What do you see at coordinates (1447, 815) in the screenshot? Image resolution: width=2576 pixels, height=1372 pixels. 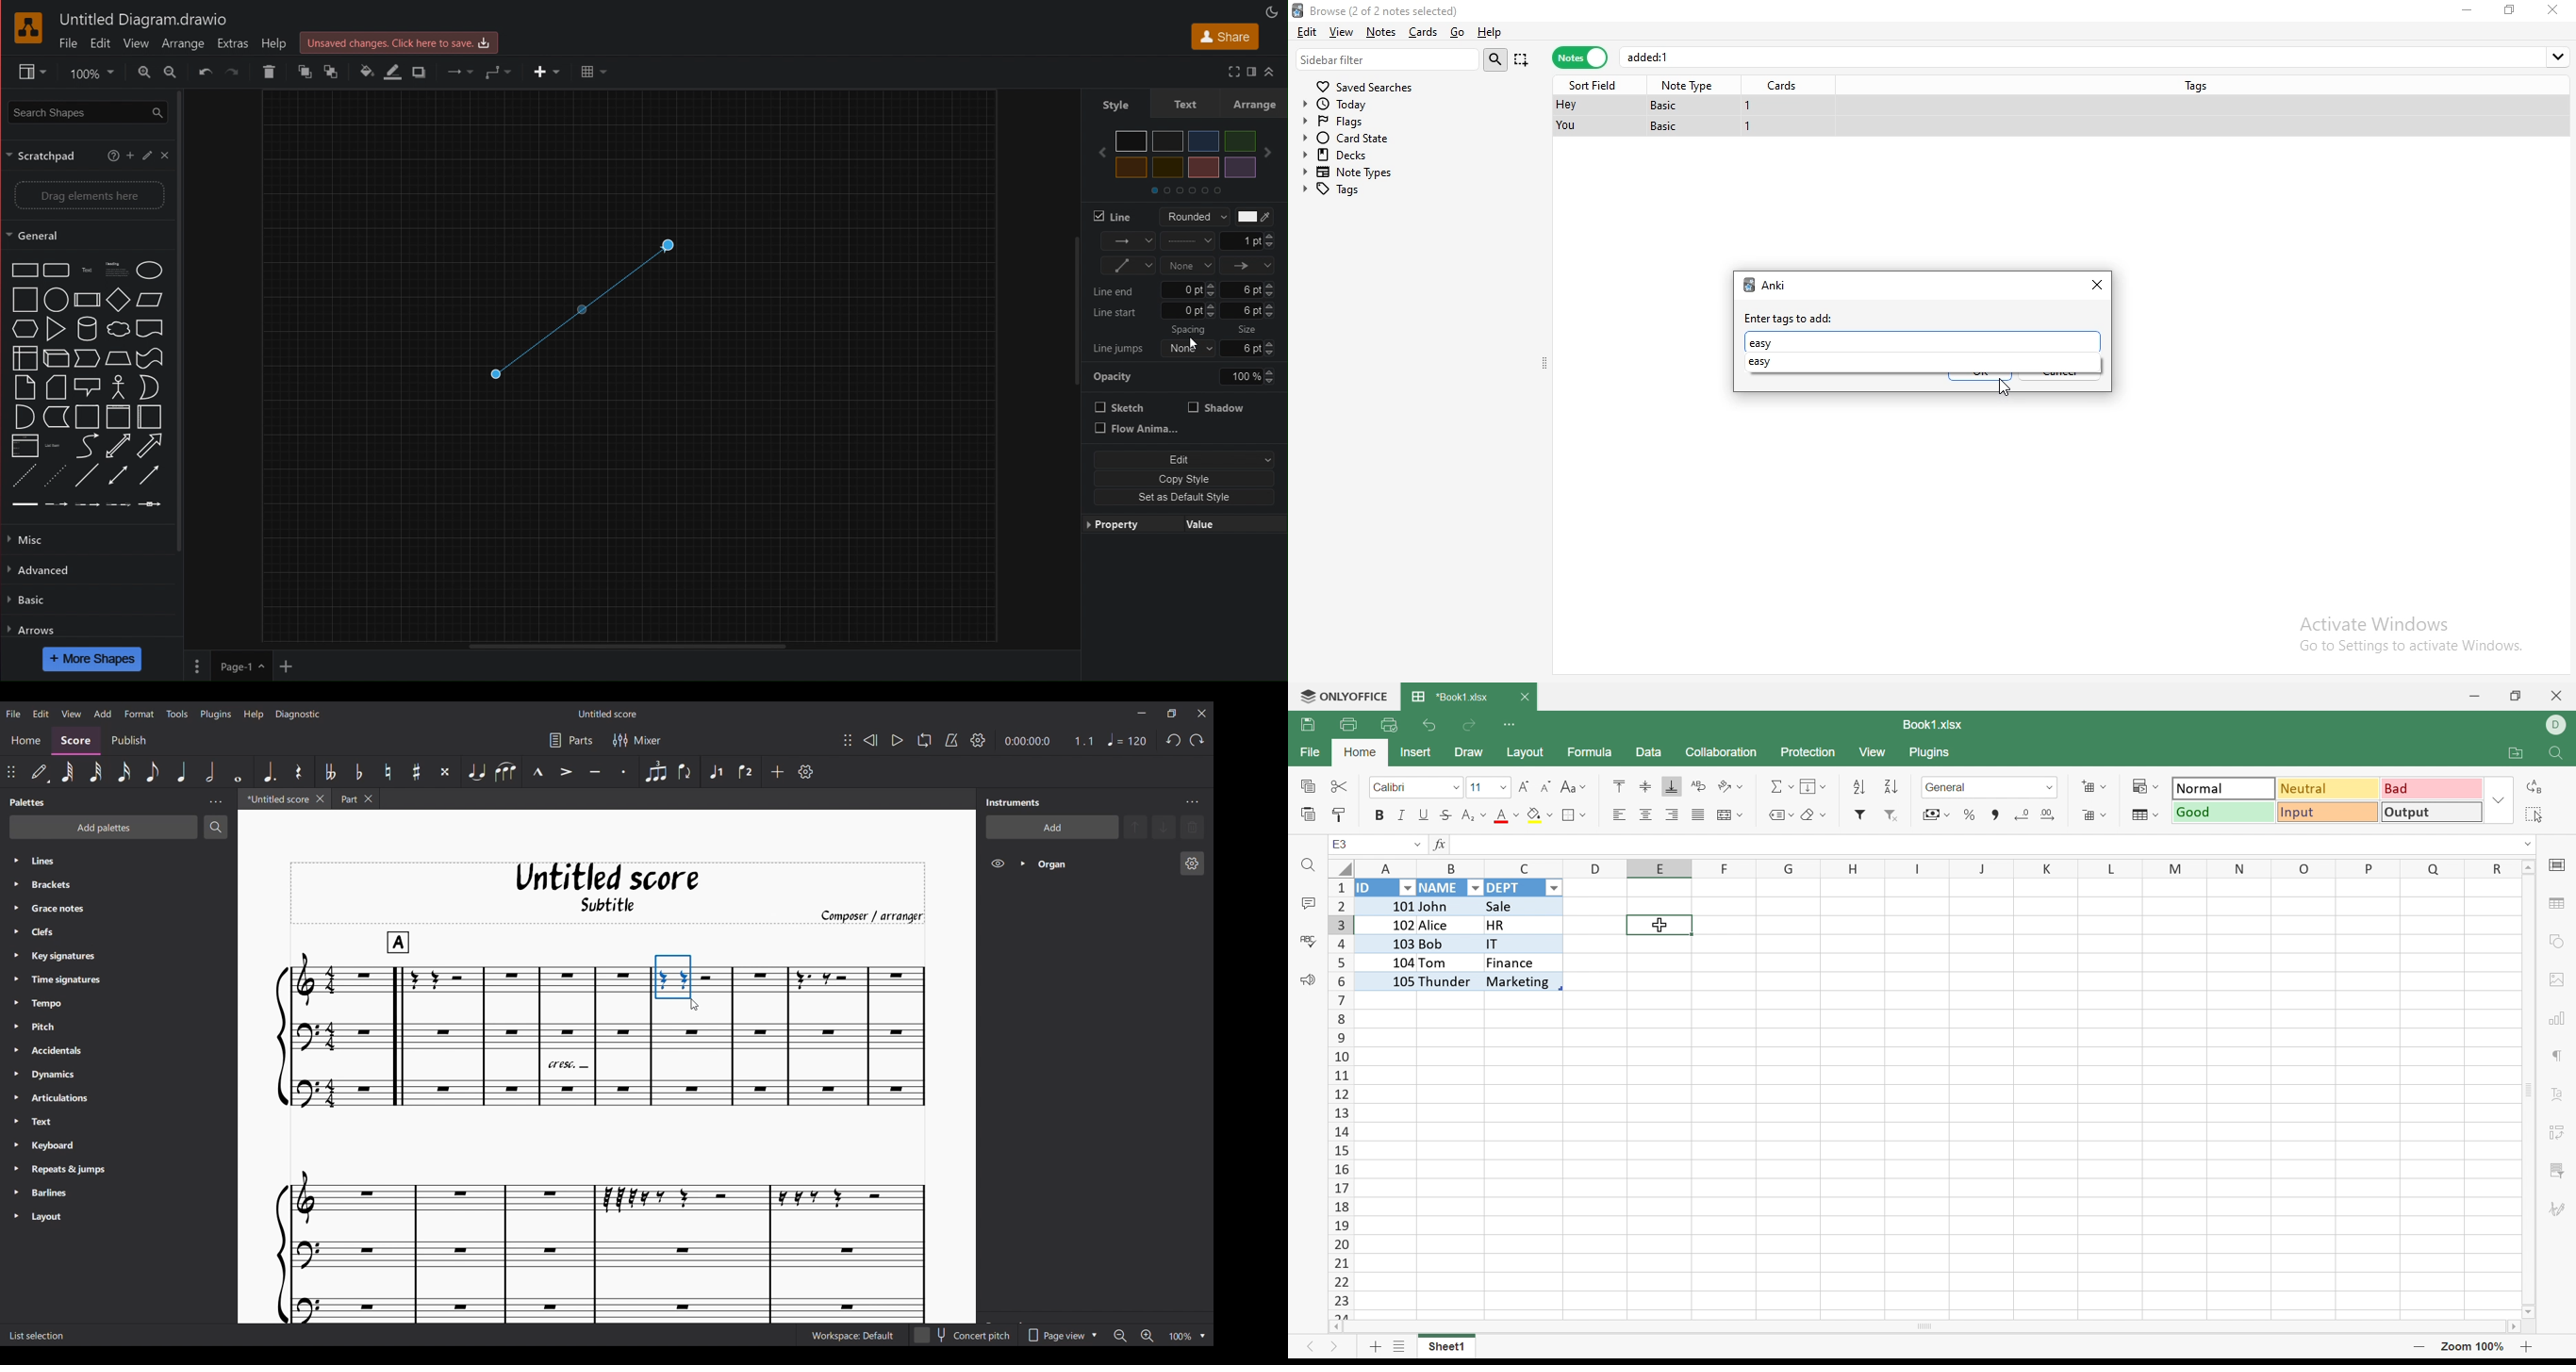 I see `Strikethrough` at bounding box center [1447, 815].